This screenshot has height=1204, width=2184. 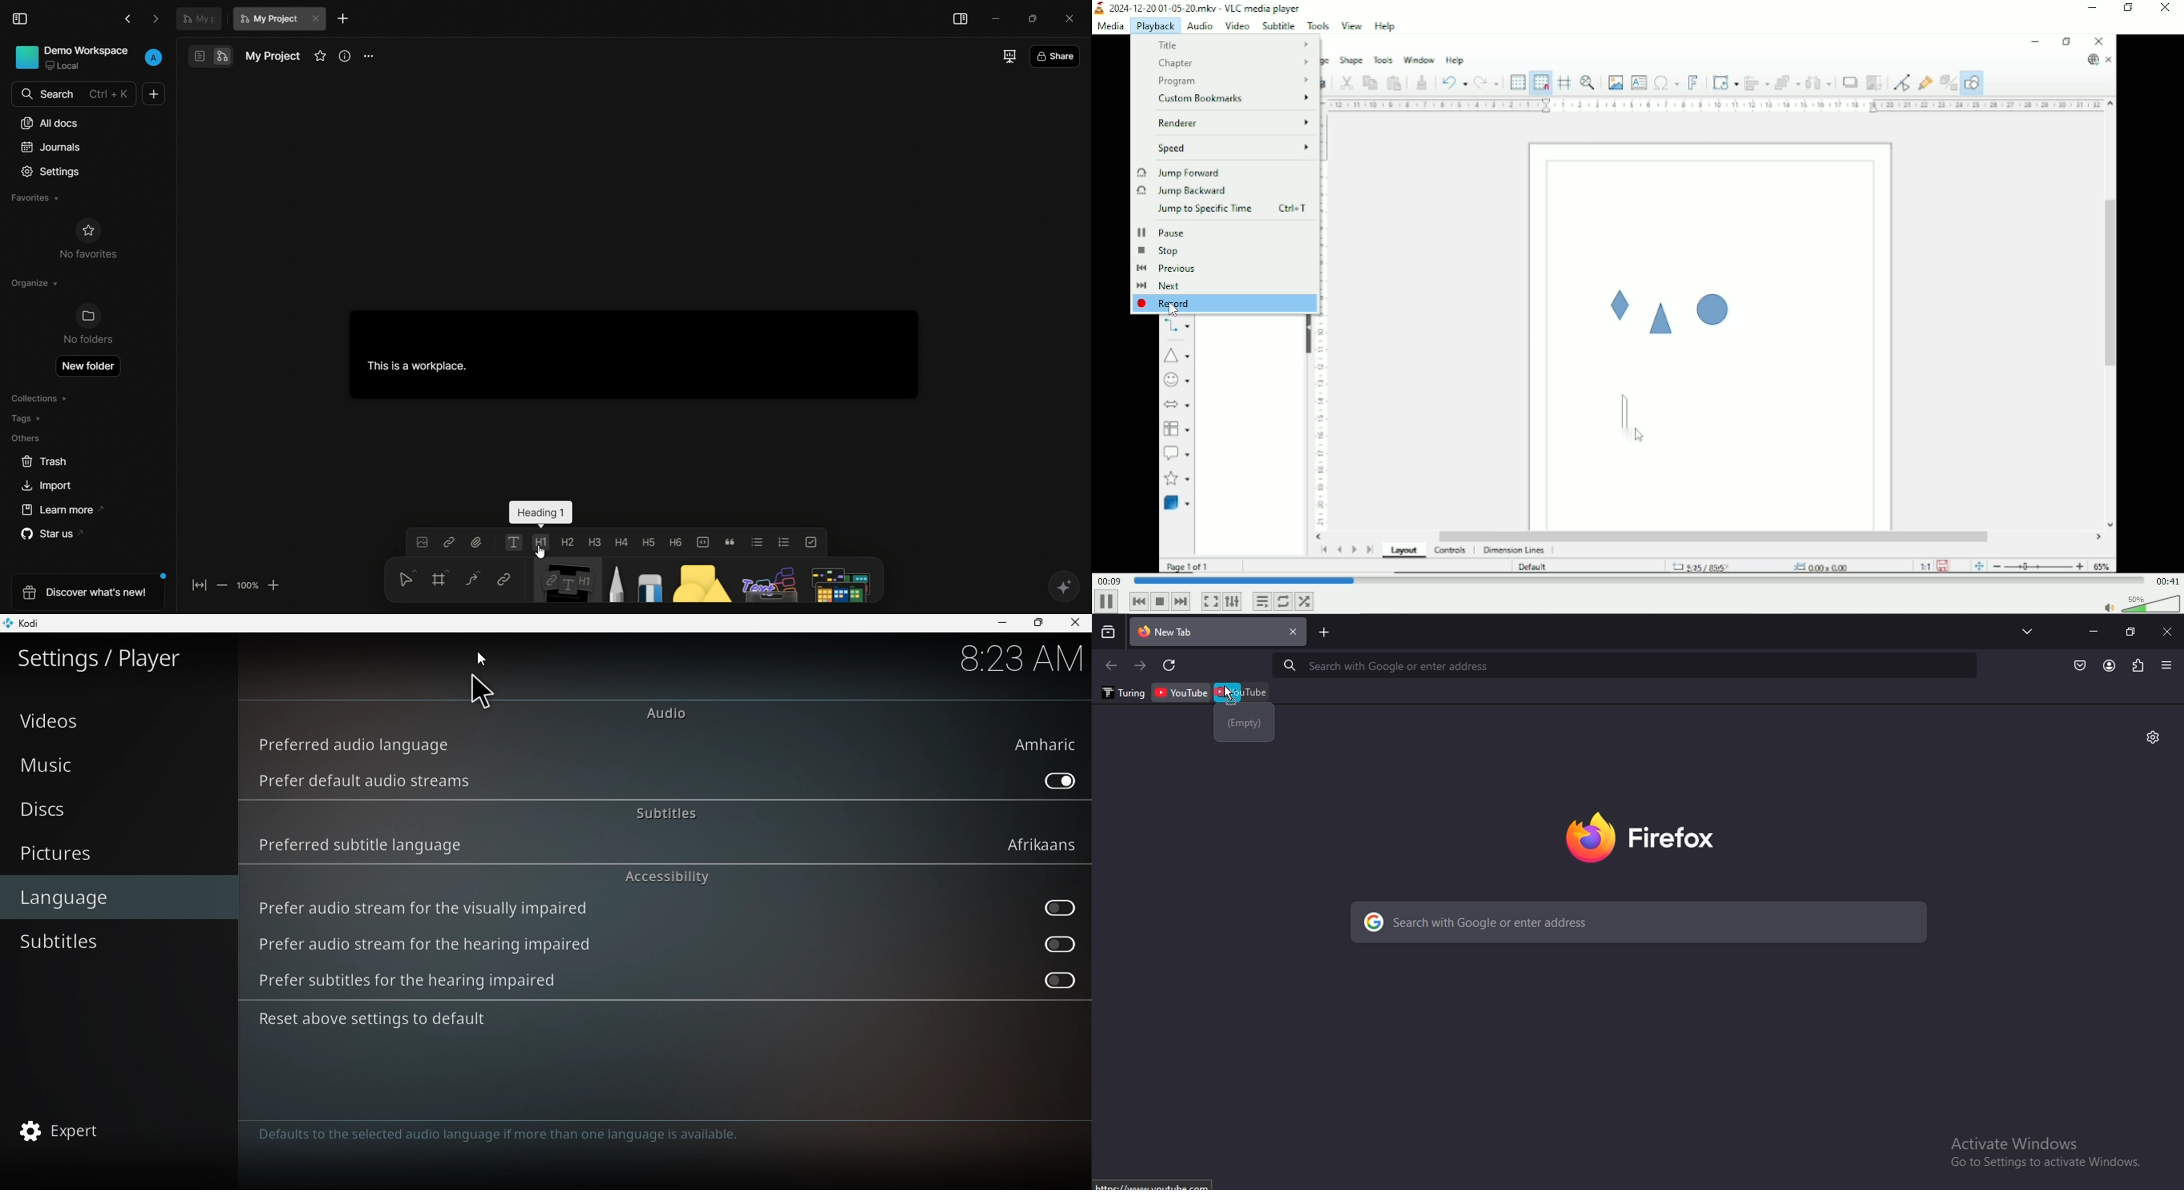 I want to click on Jump to specific time, so click(x=1230, y=209).